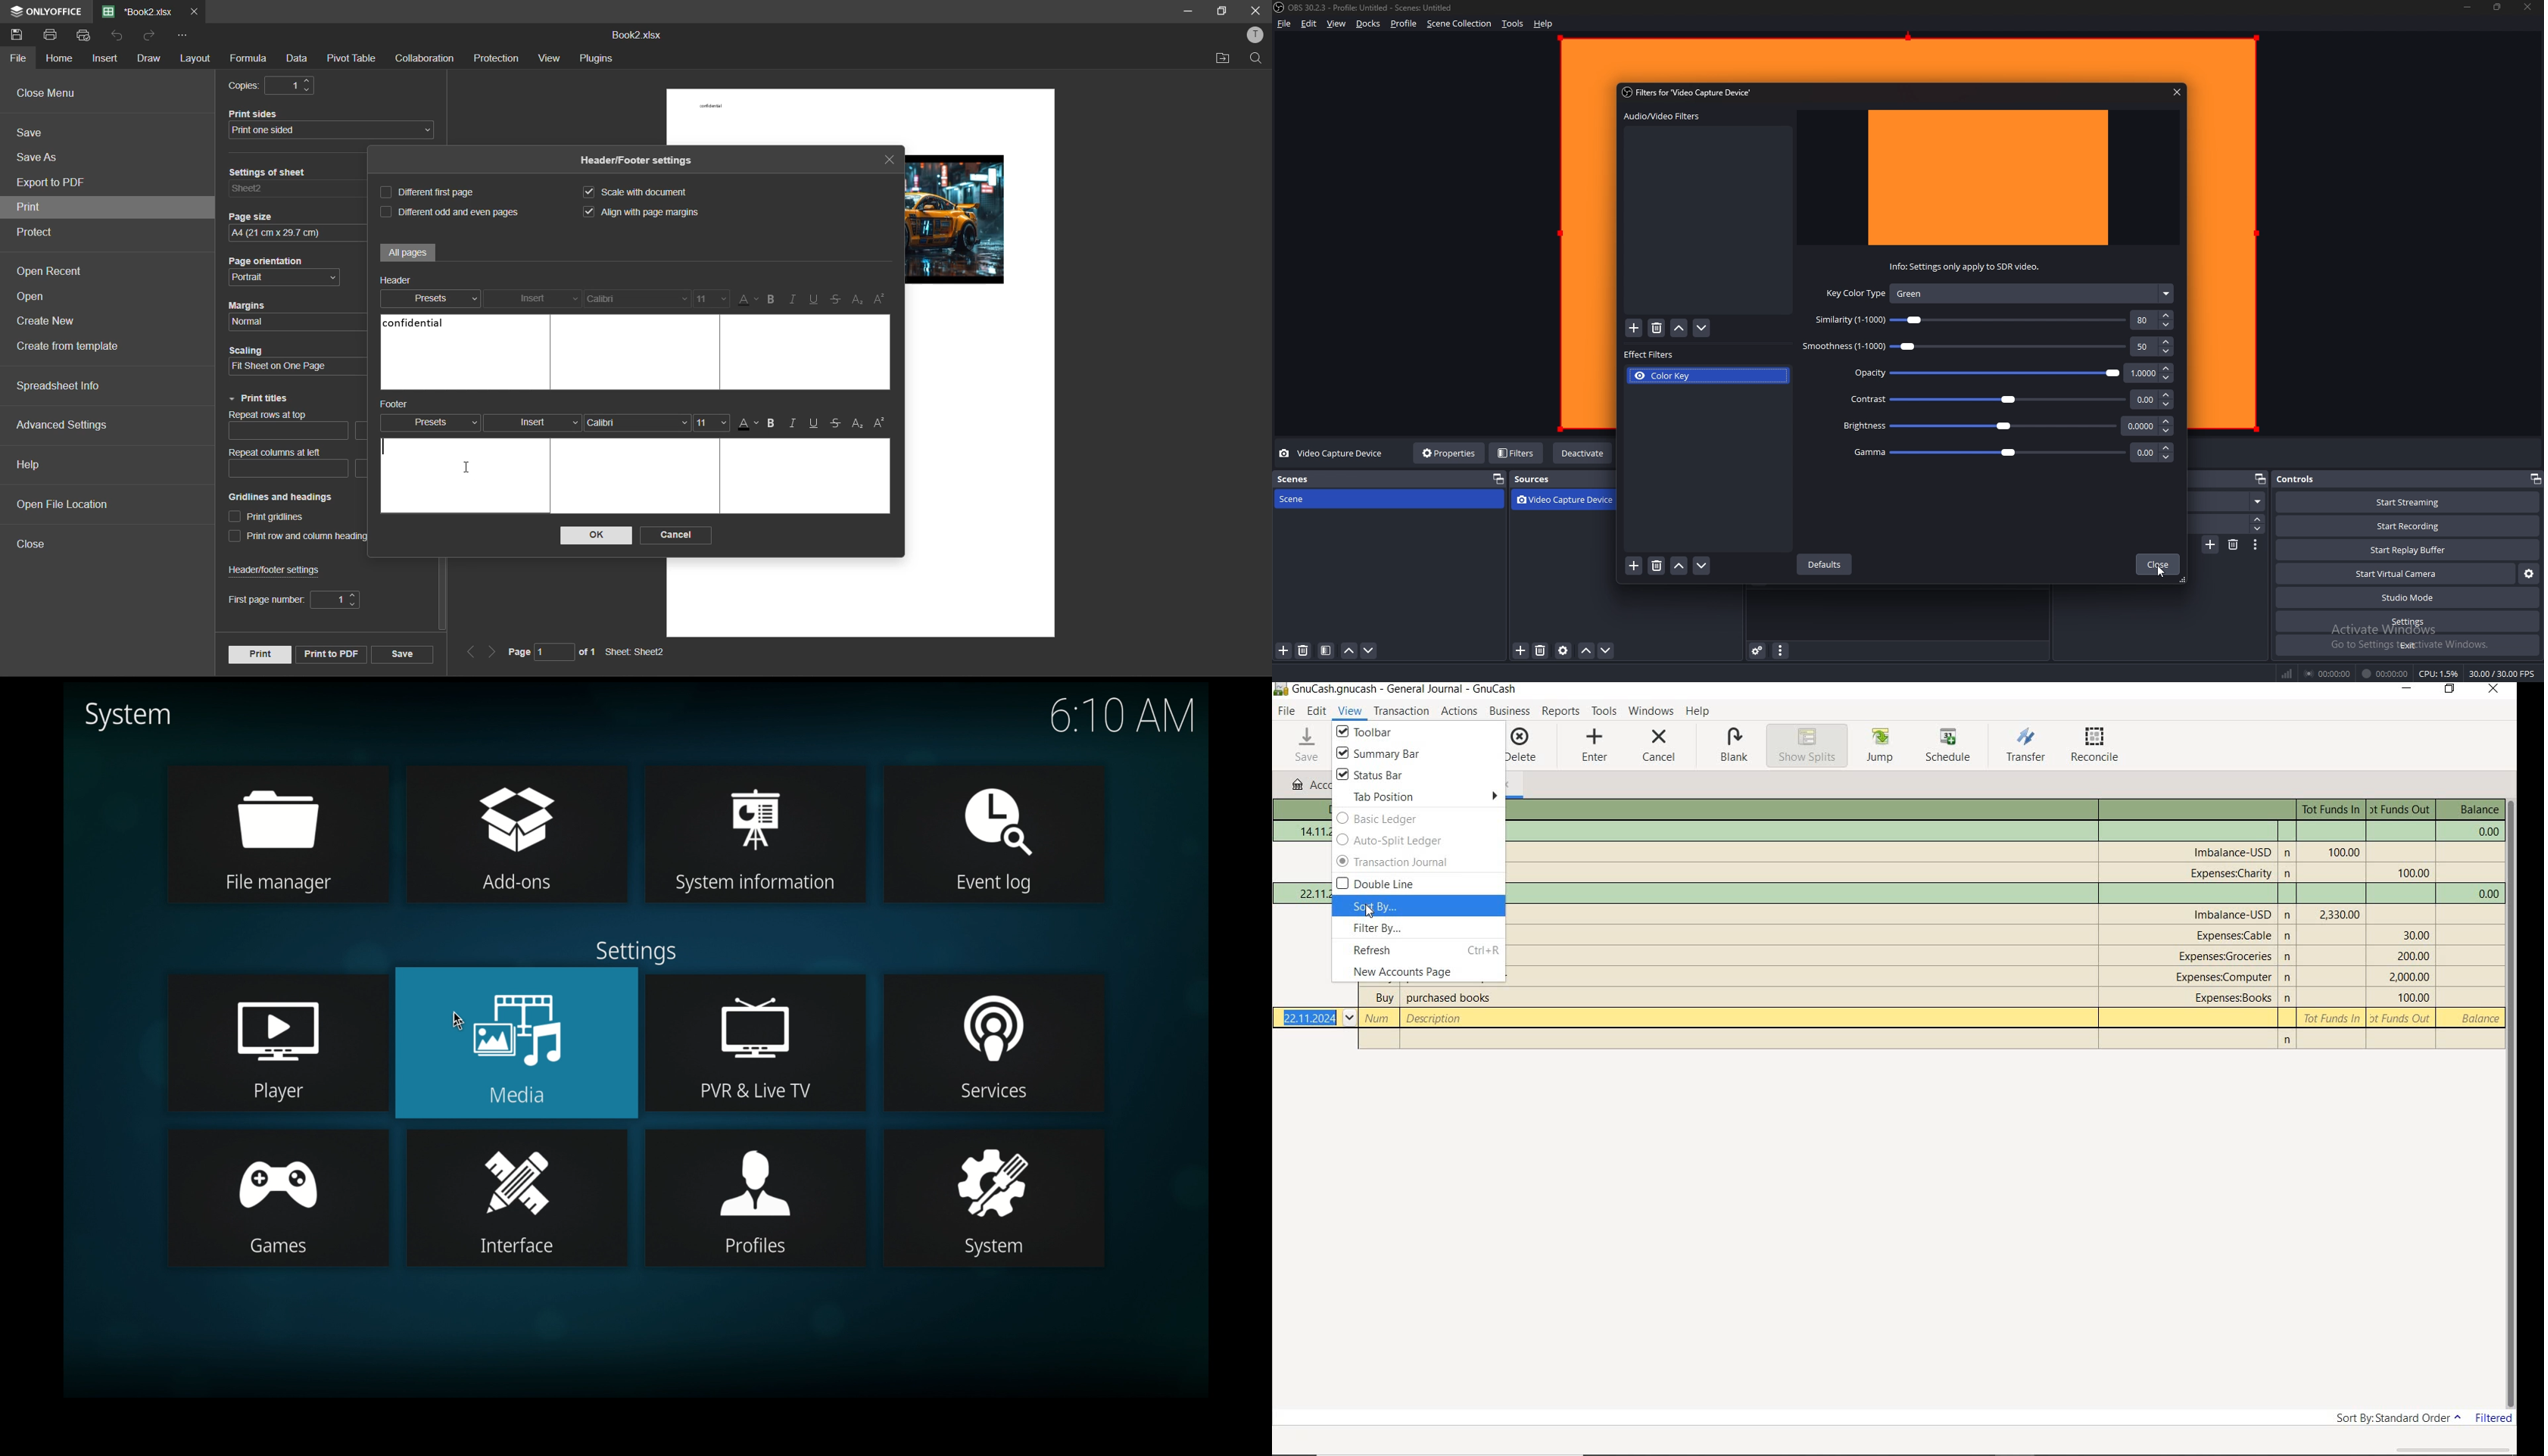 This screenshot has width=2548, height=1456. I want to click on network, so click(2289, 673).